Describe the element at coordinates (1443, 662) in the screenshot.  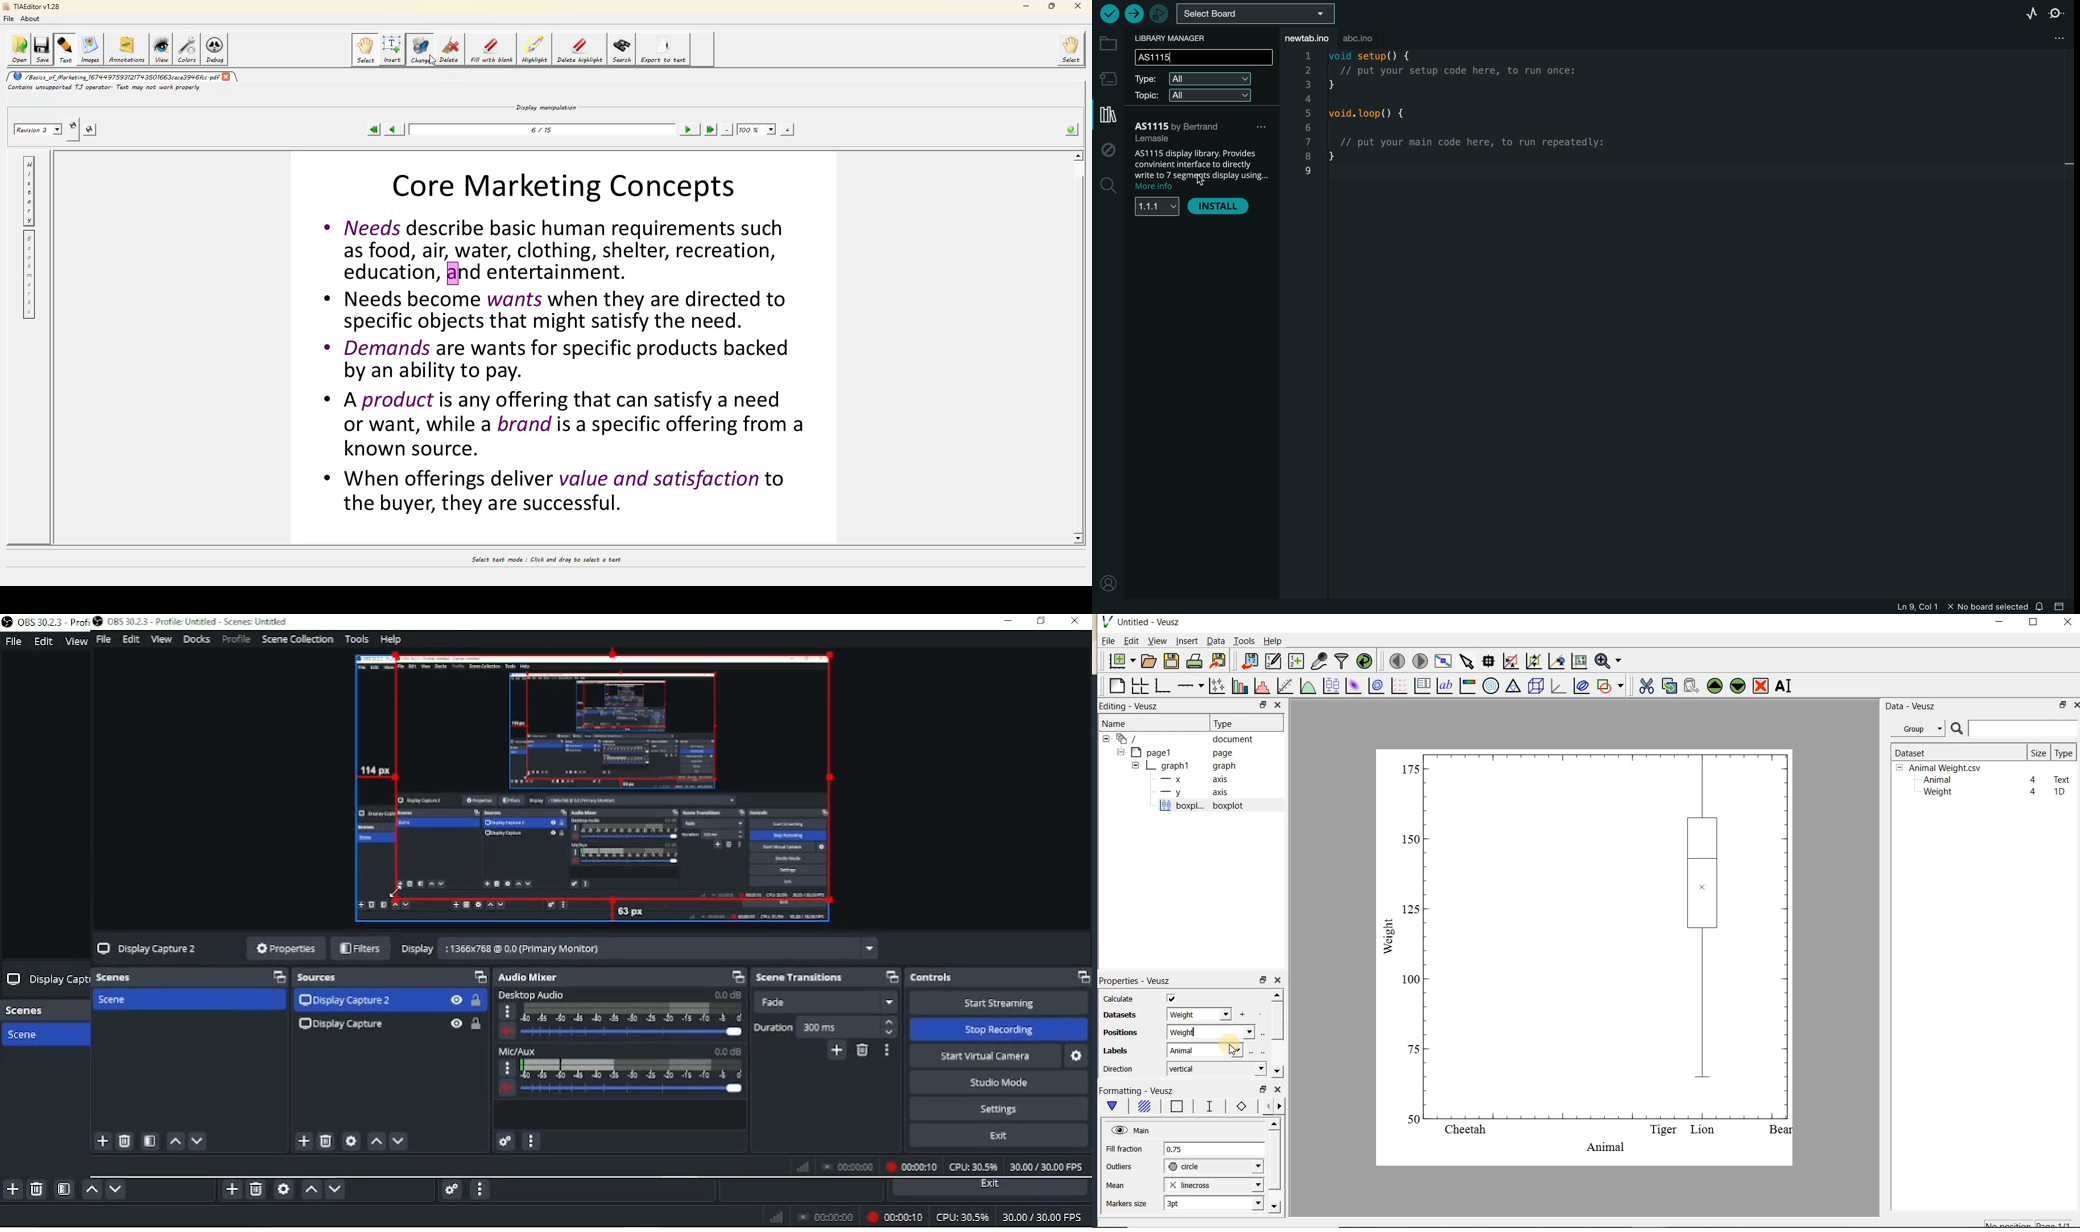
I see `view plot full screen` at that location.